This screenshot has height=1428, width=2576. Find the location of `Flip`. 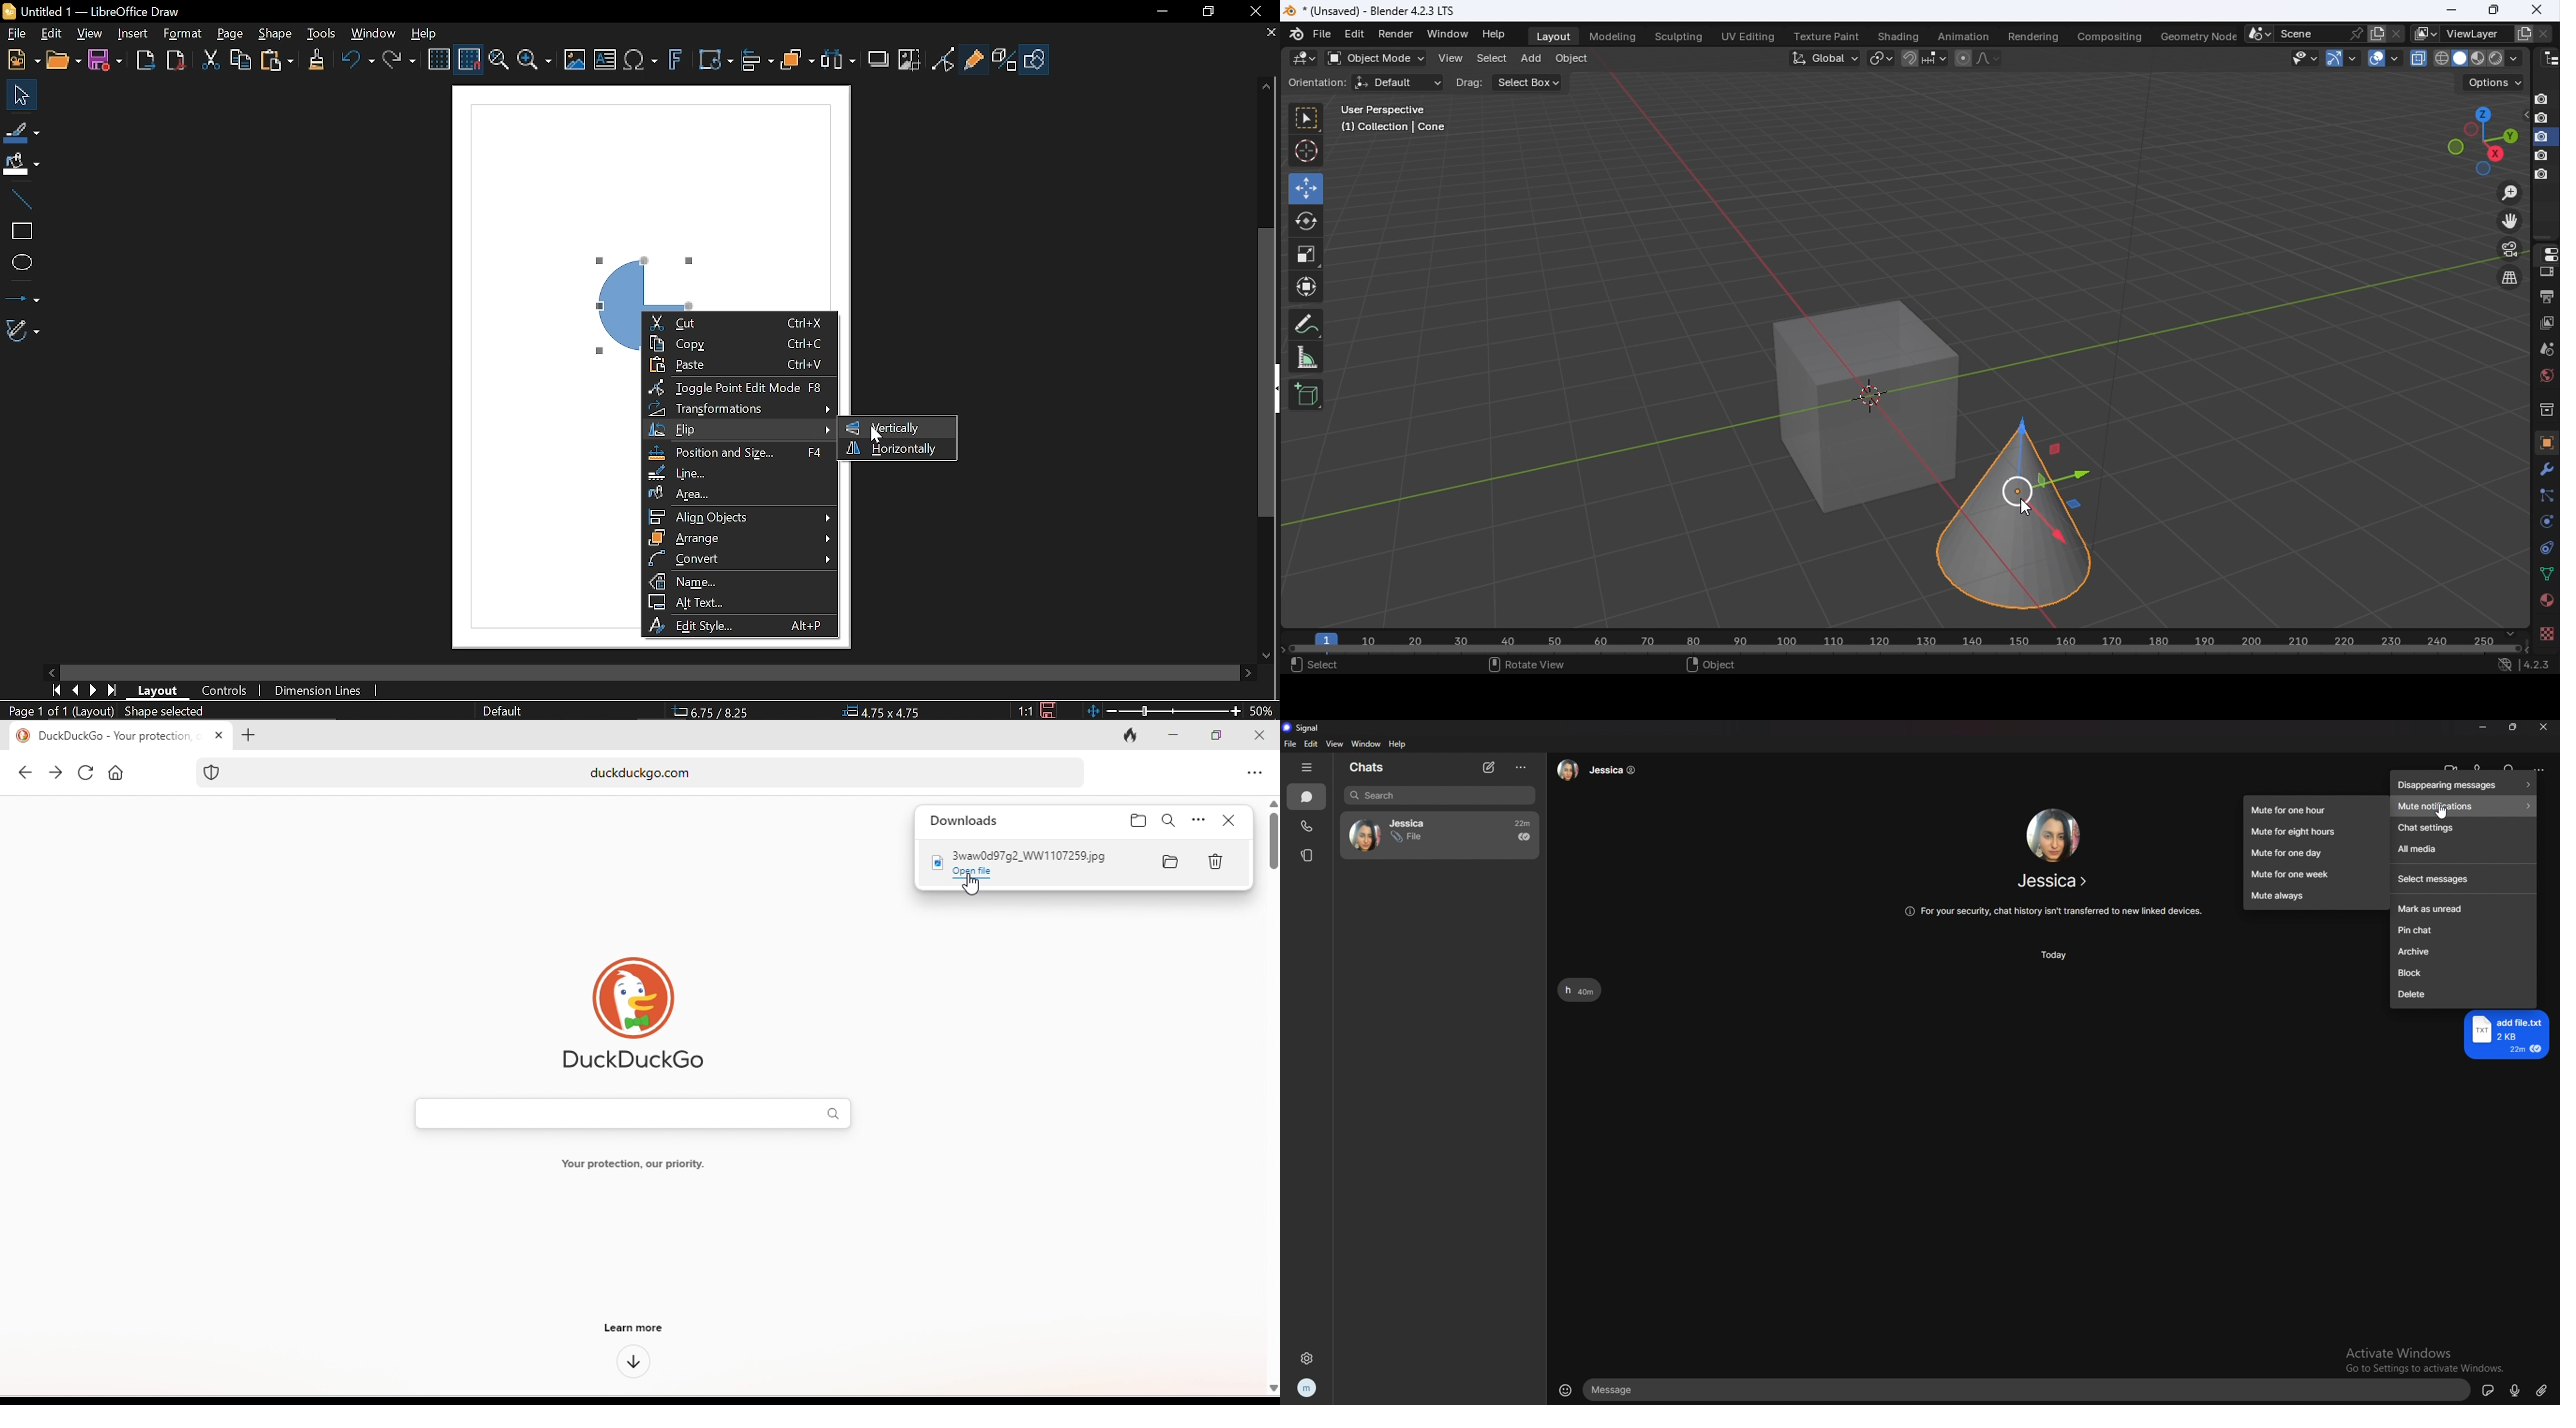

Flip is located at coordinates (739, 432).